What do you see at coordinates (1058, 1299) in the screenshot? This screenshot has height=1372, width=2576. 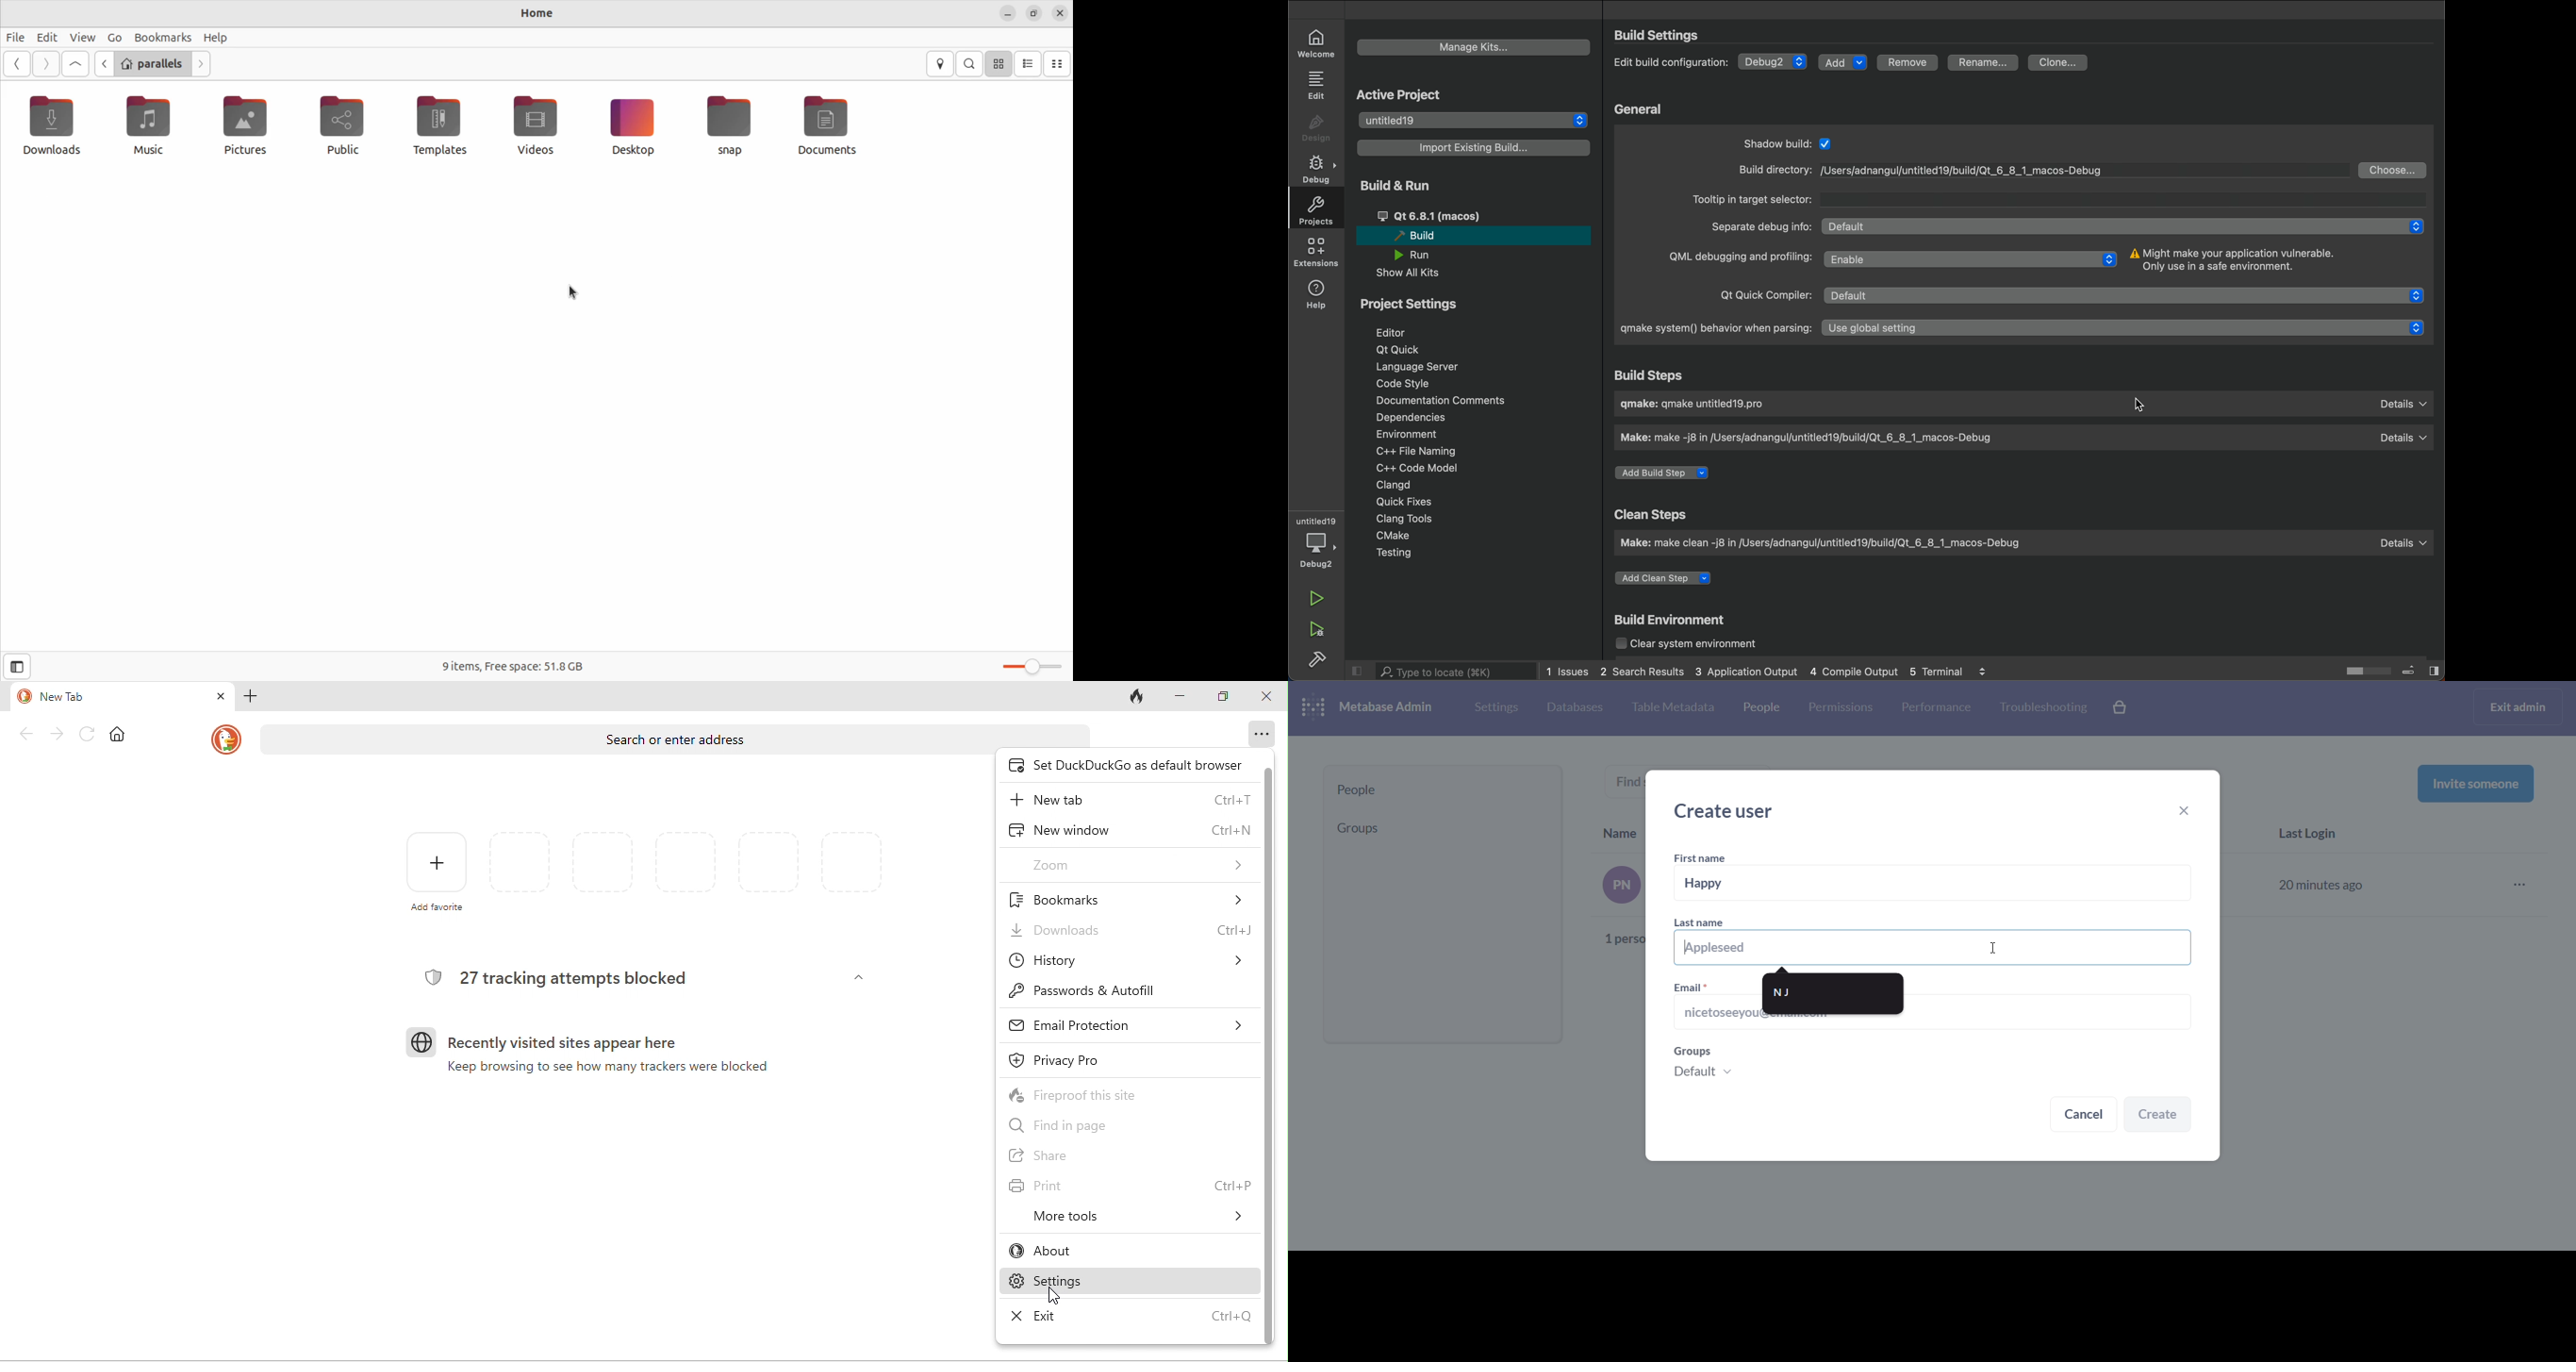 I see `cursor movement` at bounding box center [1058, 1299].